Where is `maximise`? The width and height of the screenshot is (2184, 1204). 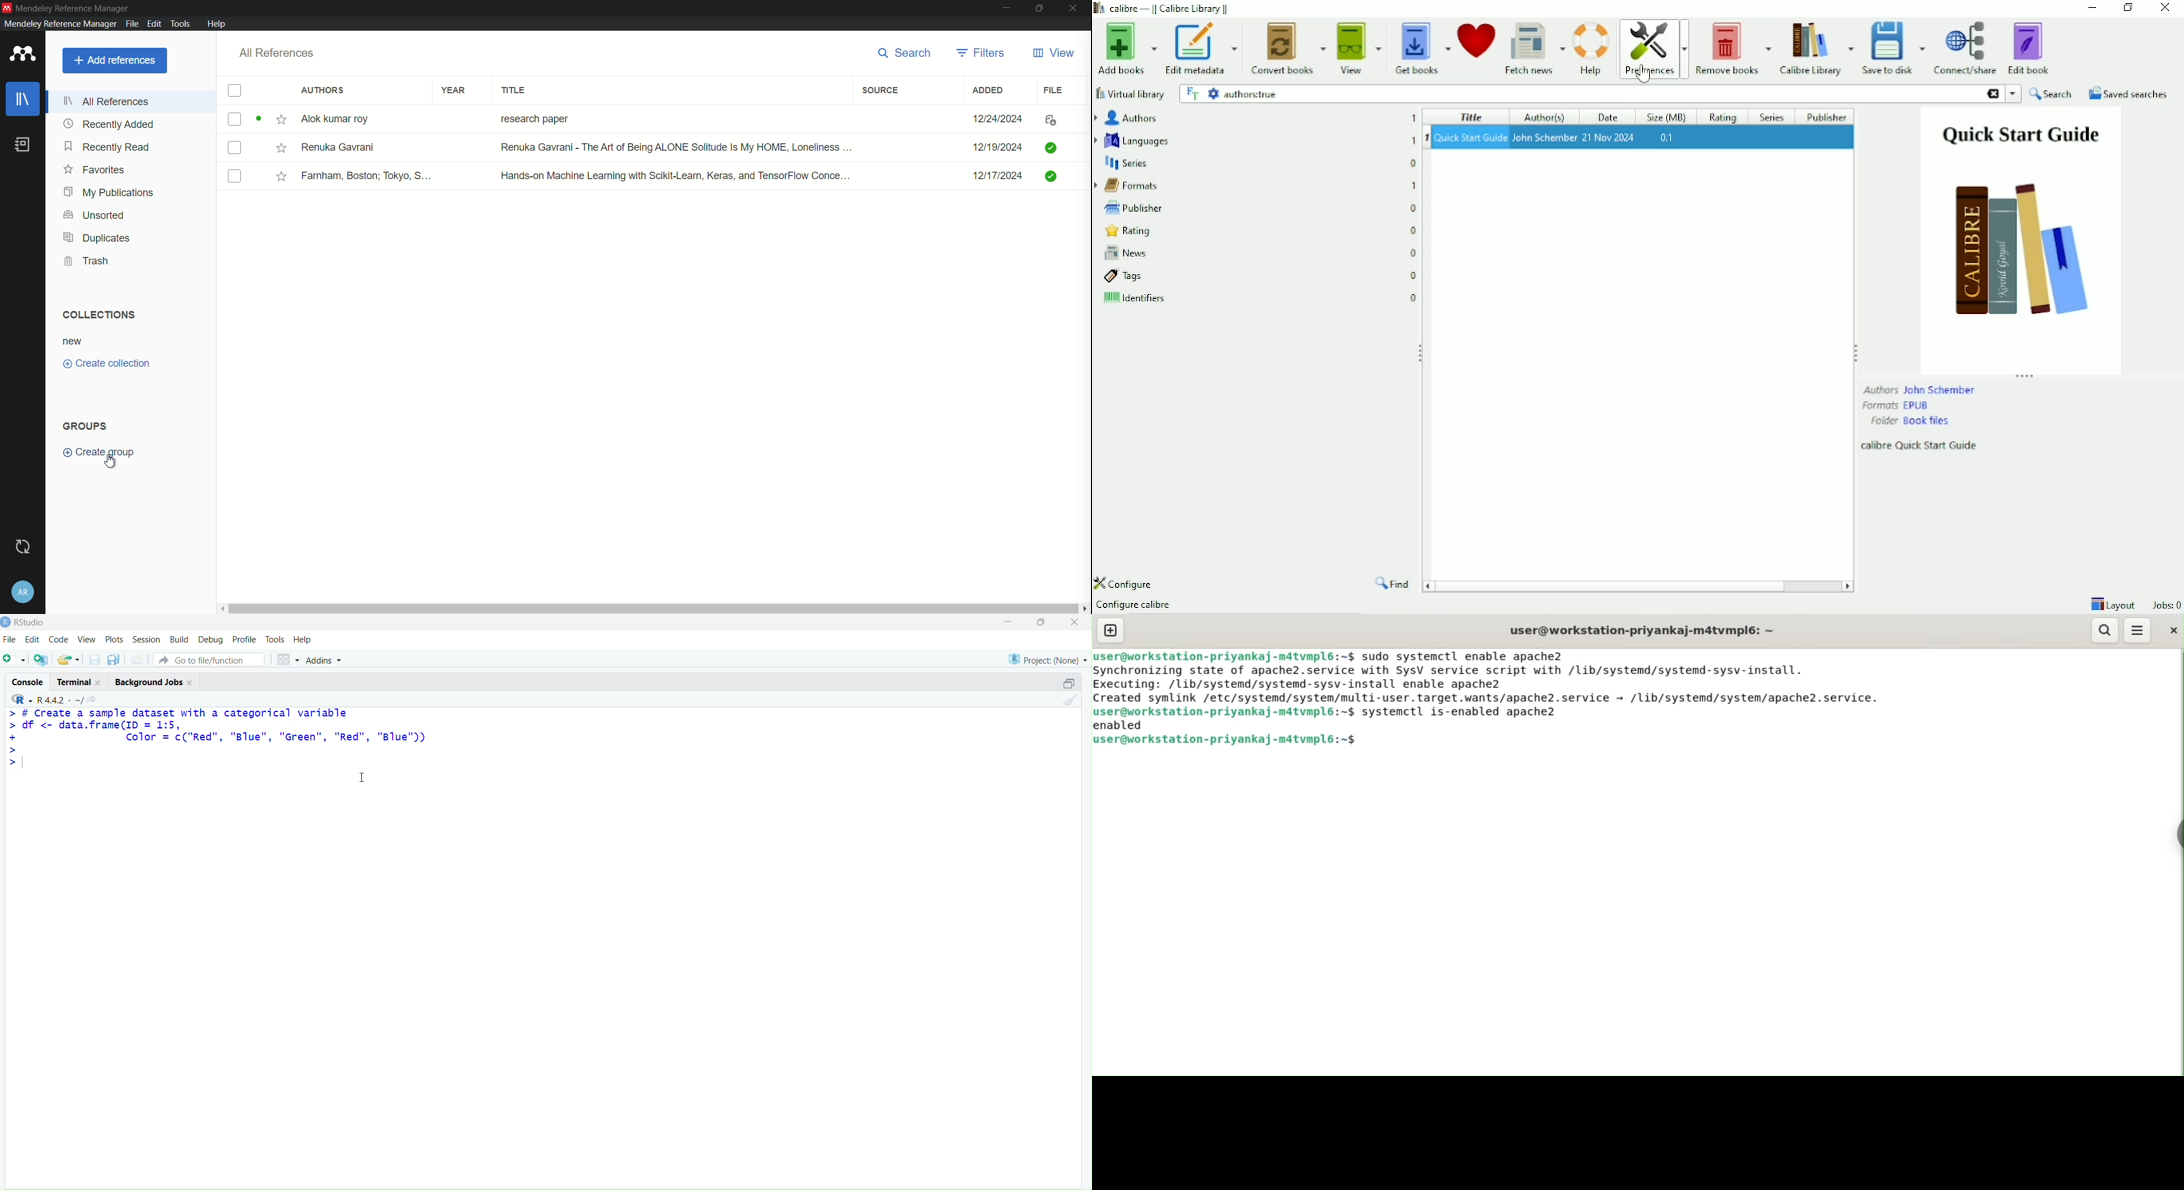
maximise is located at coordinates (1042, 622).